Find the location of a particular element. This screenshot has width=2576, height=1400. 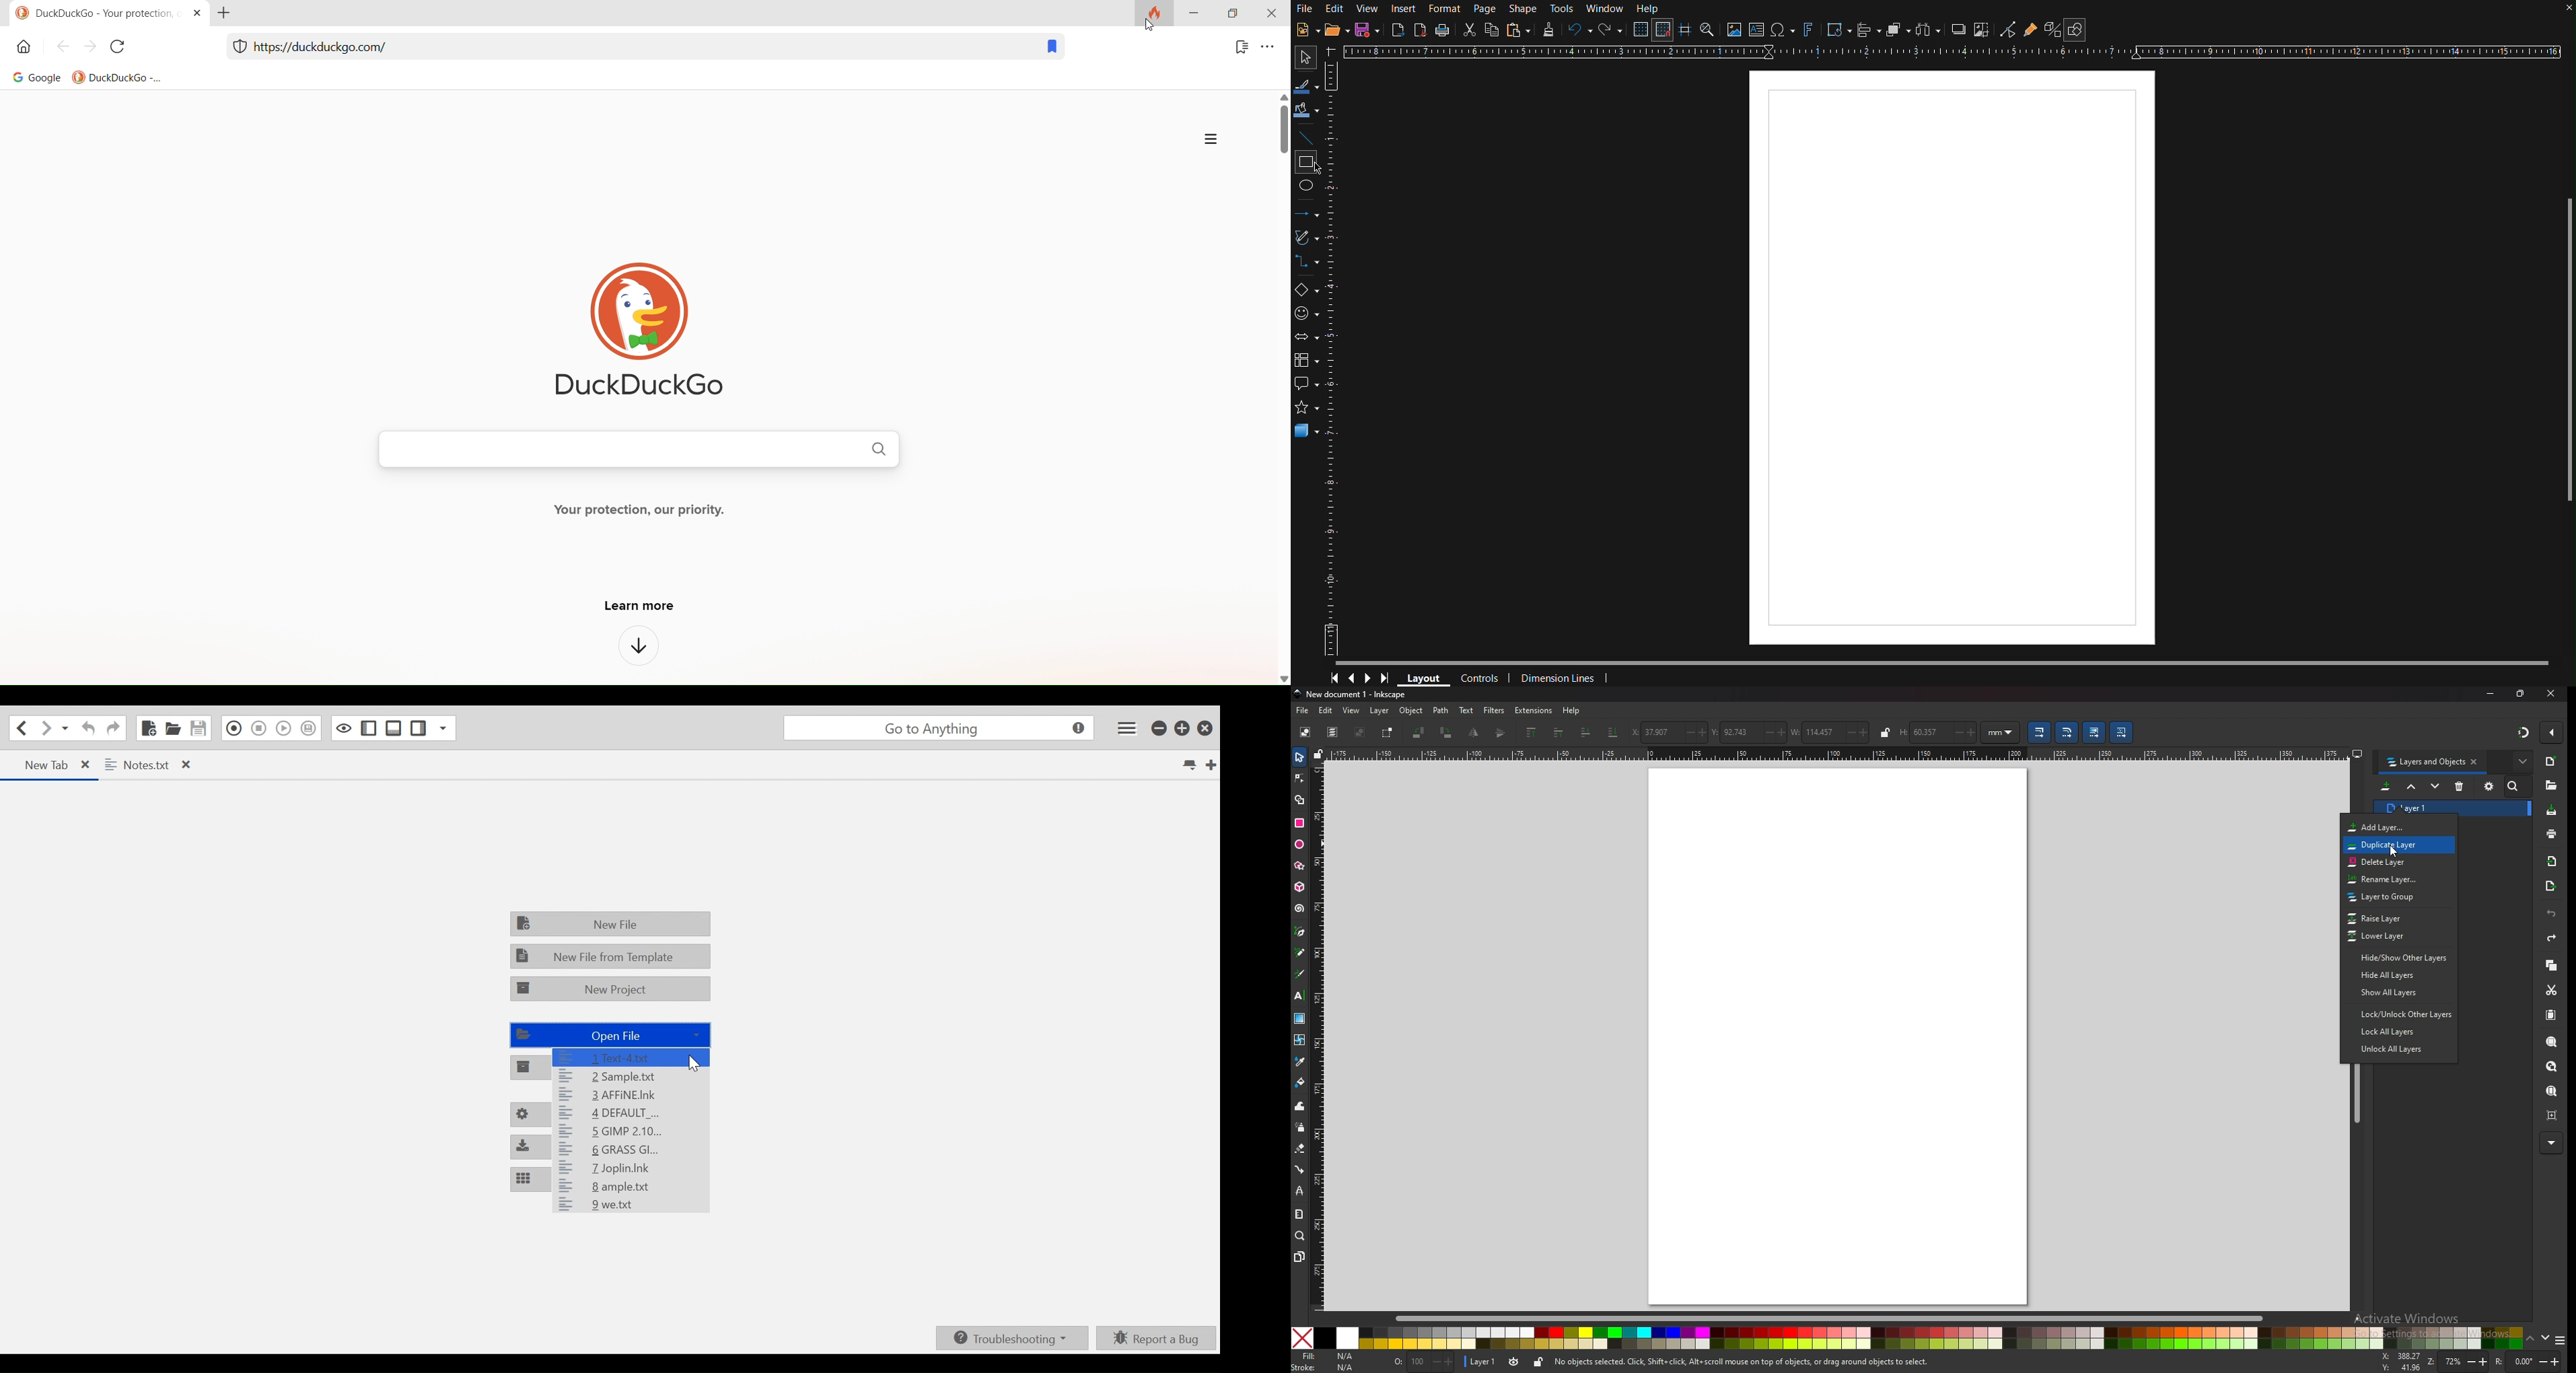

Show/Hide Right Pane  is located at coordinates (418, 728).